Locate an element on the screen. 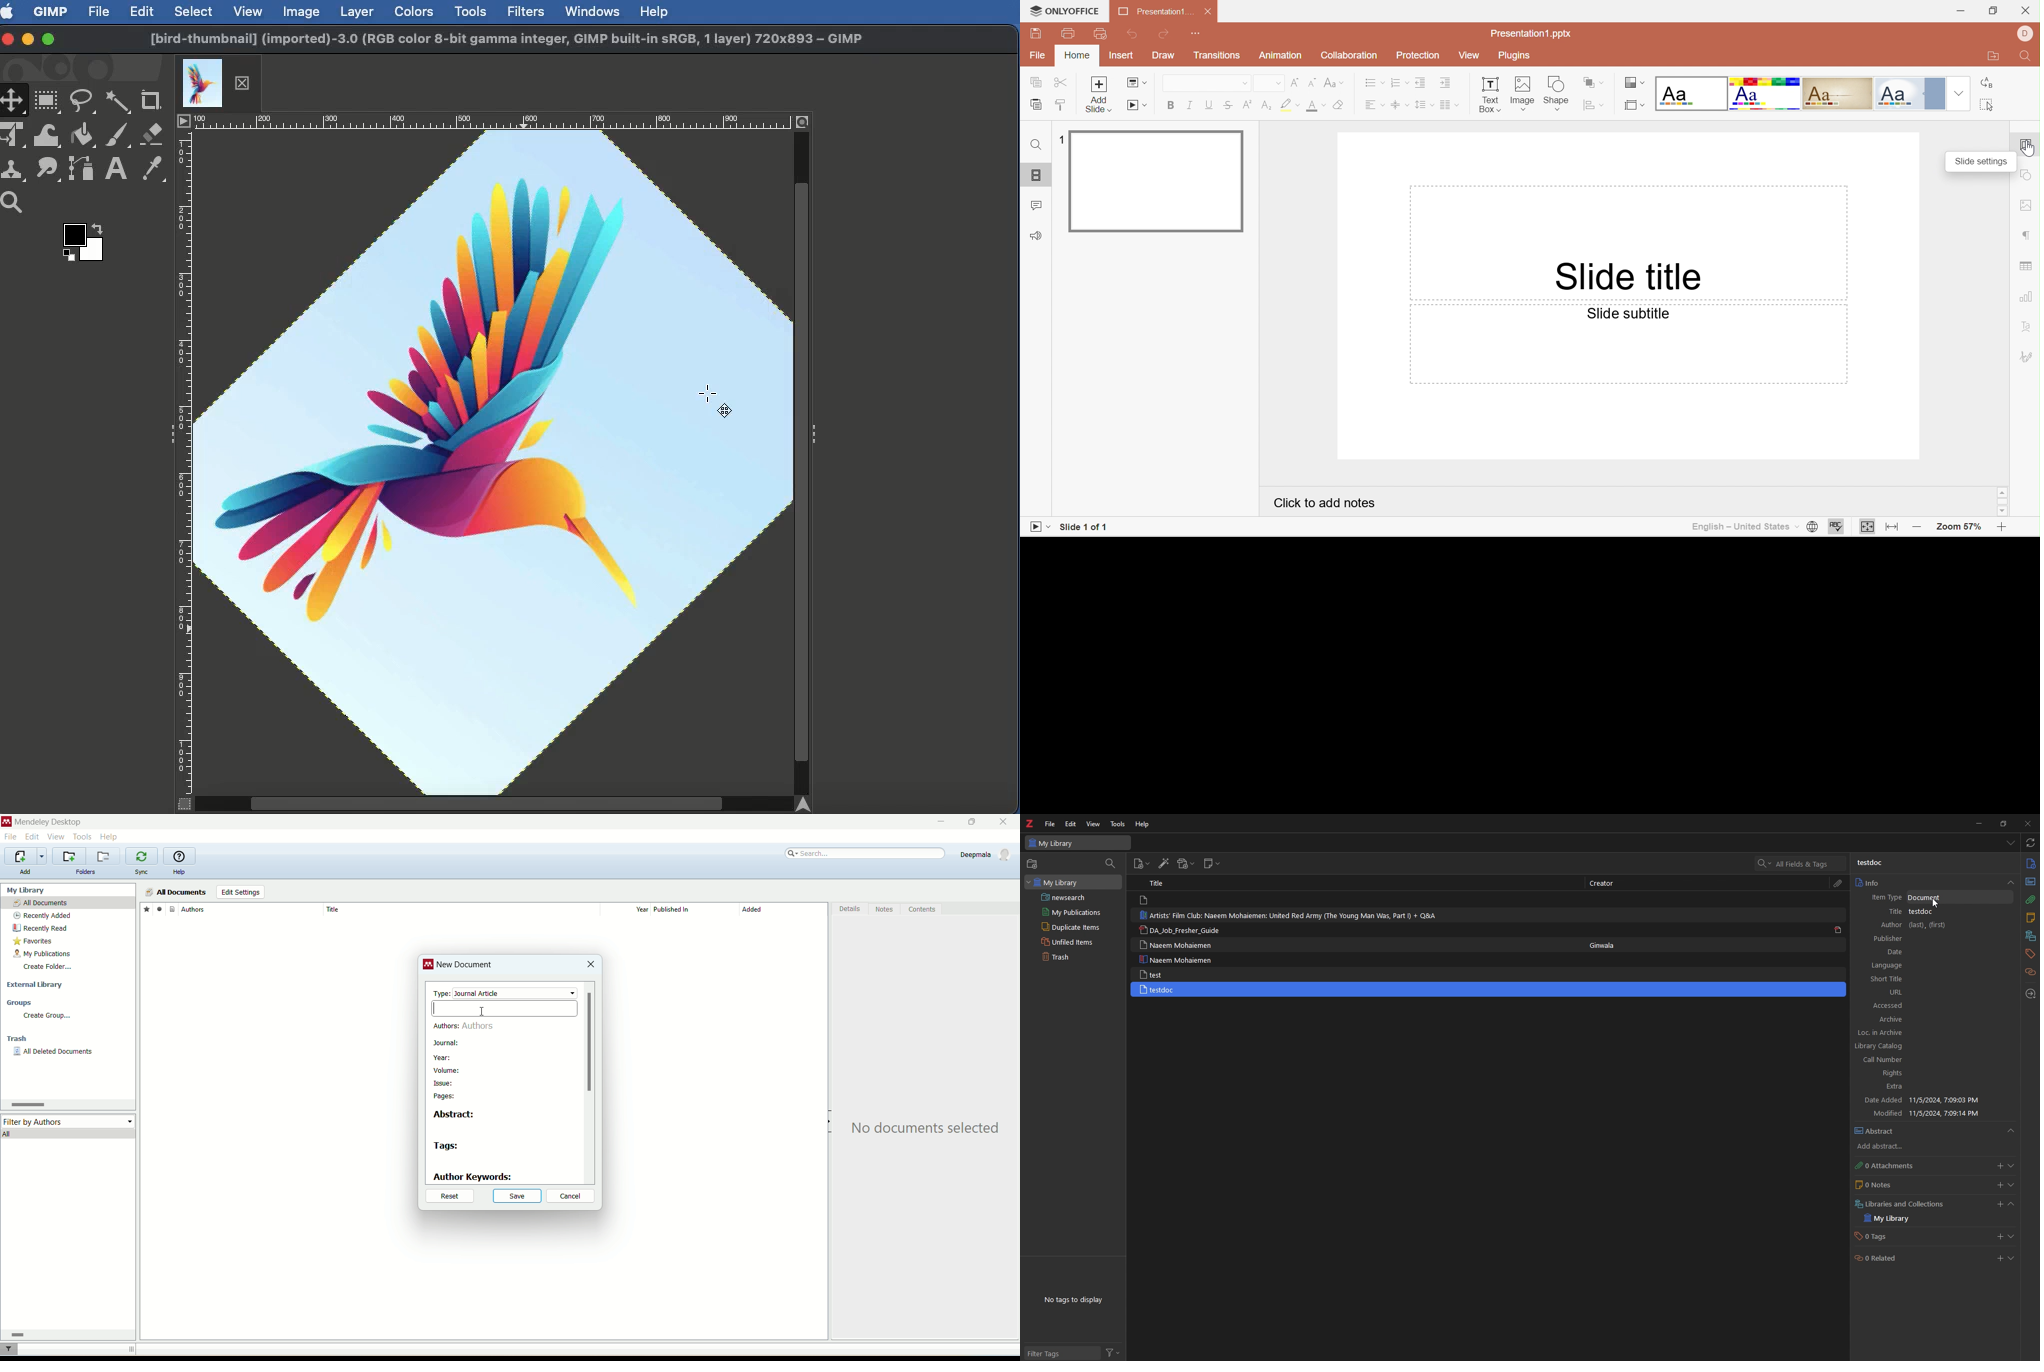 The height and width of the screenshot is (1372, 2044). abstract is located at coordinates (457, 1115).